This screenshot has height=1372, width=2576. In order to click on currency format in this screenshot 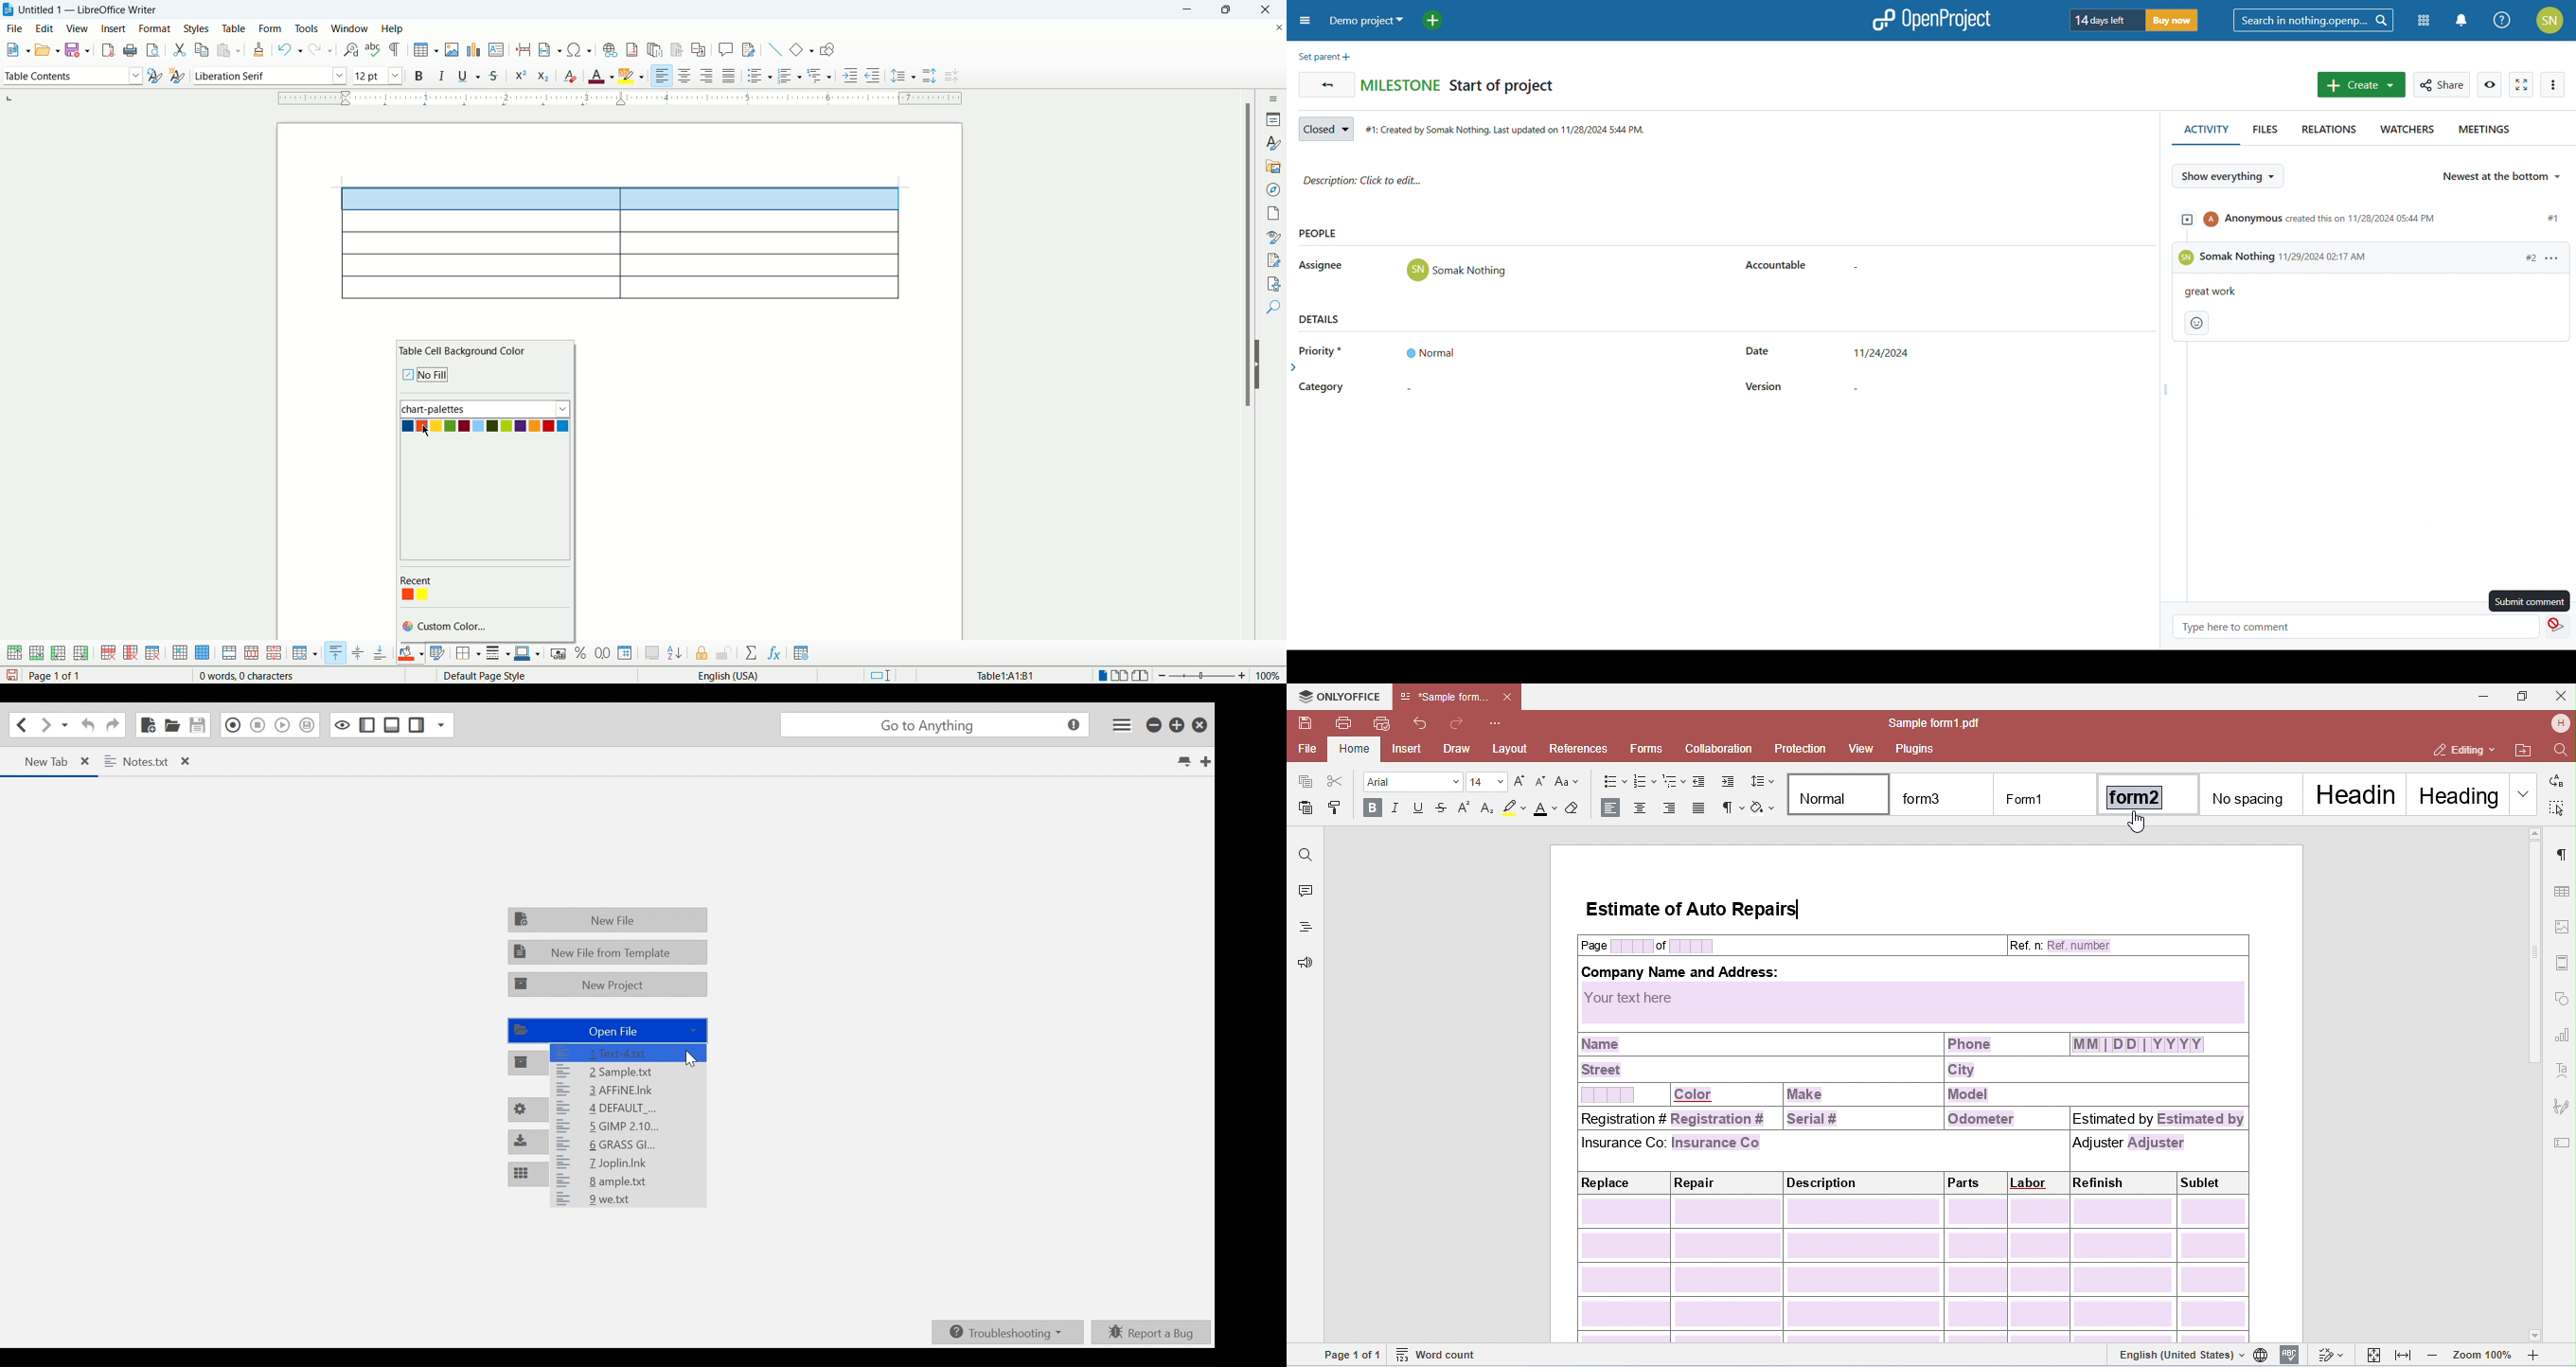, I will do `click(561, 653)`.